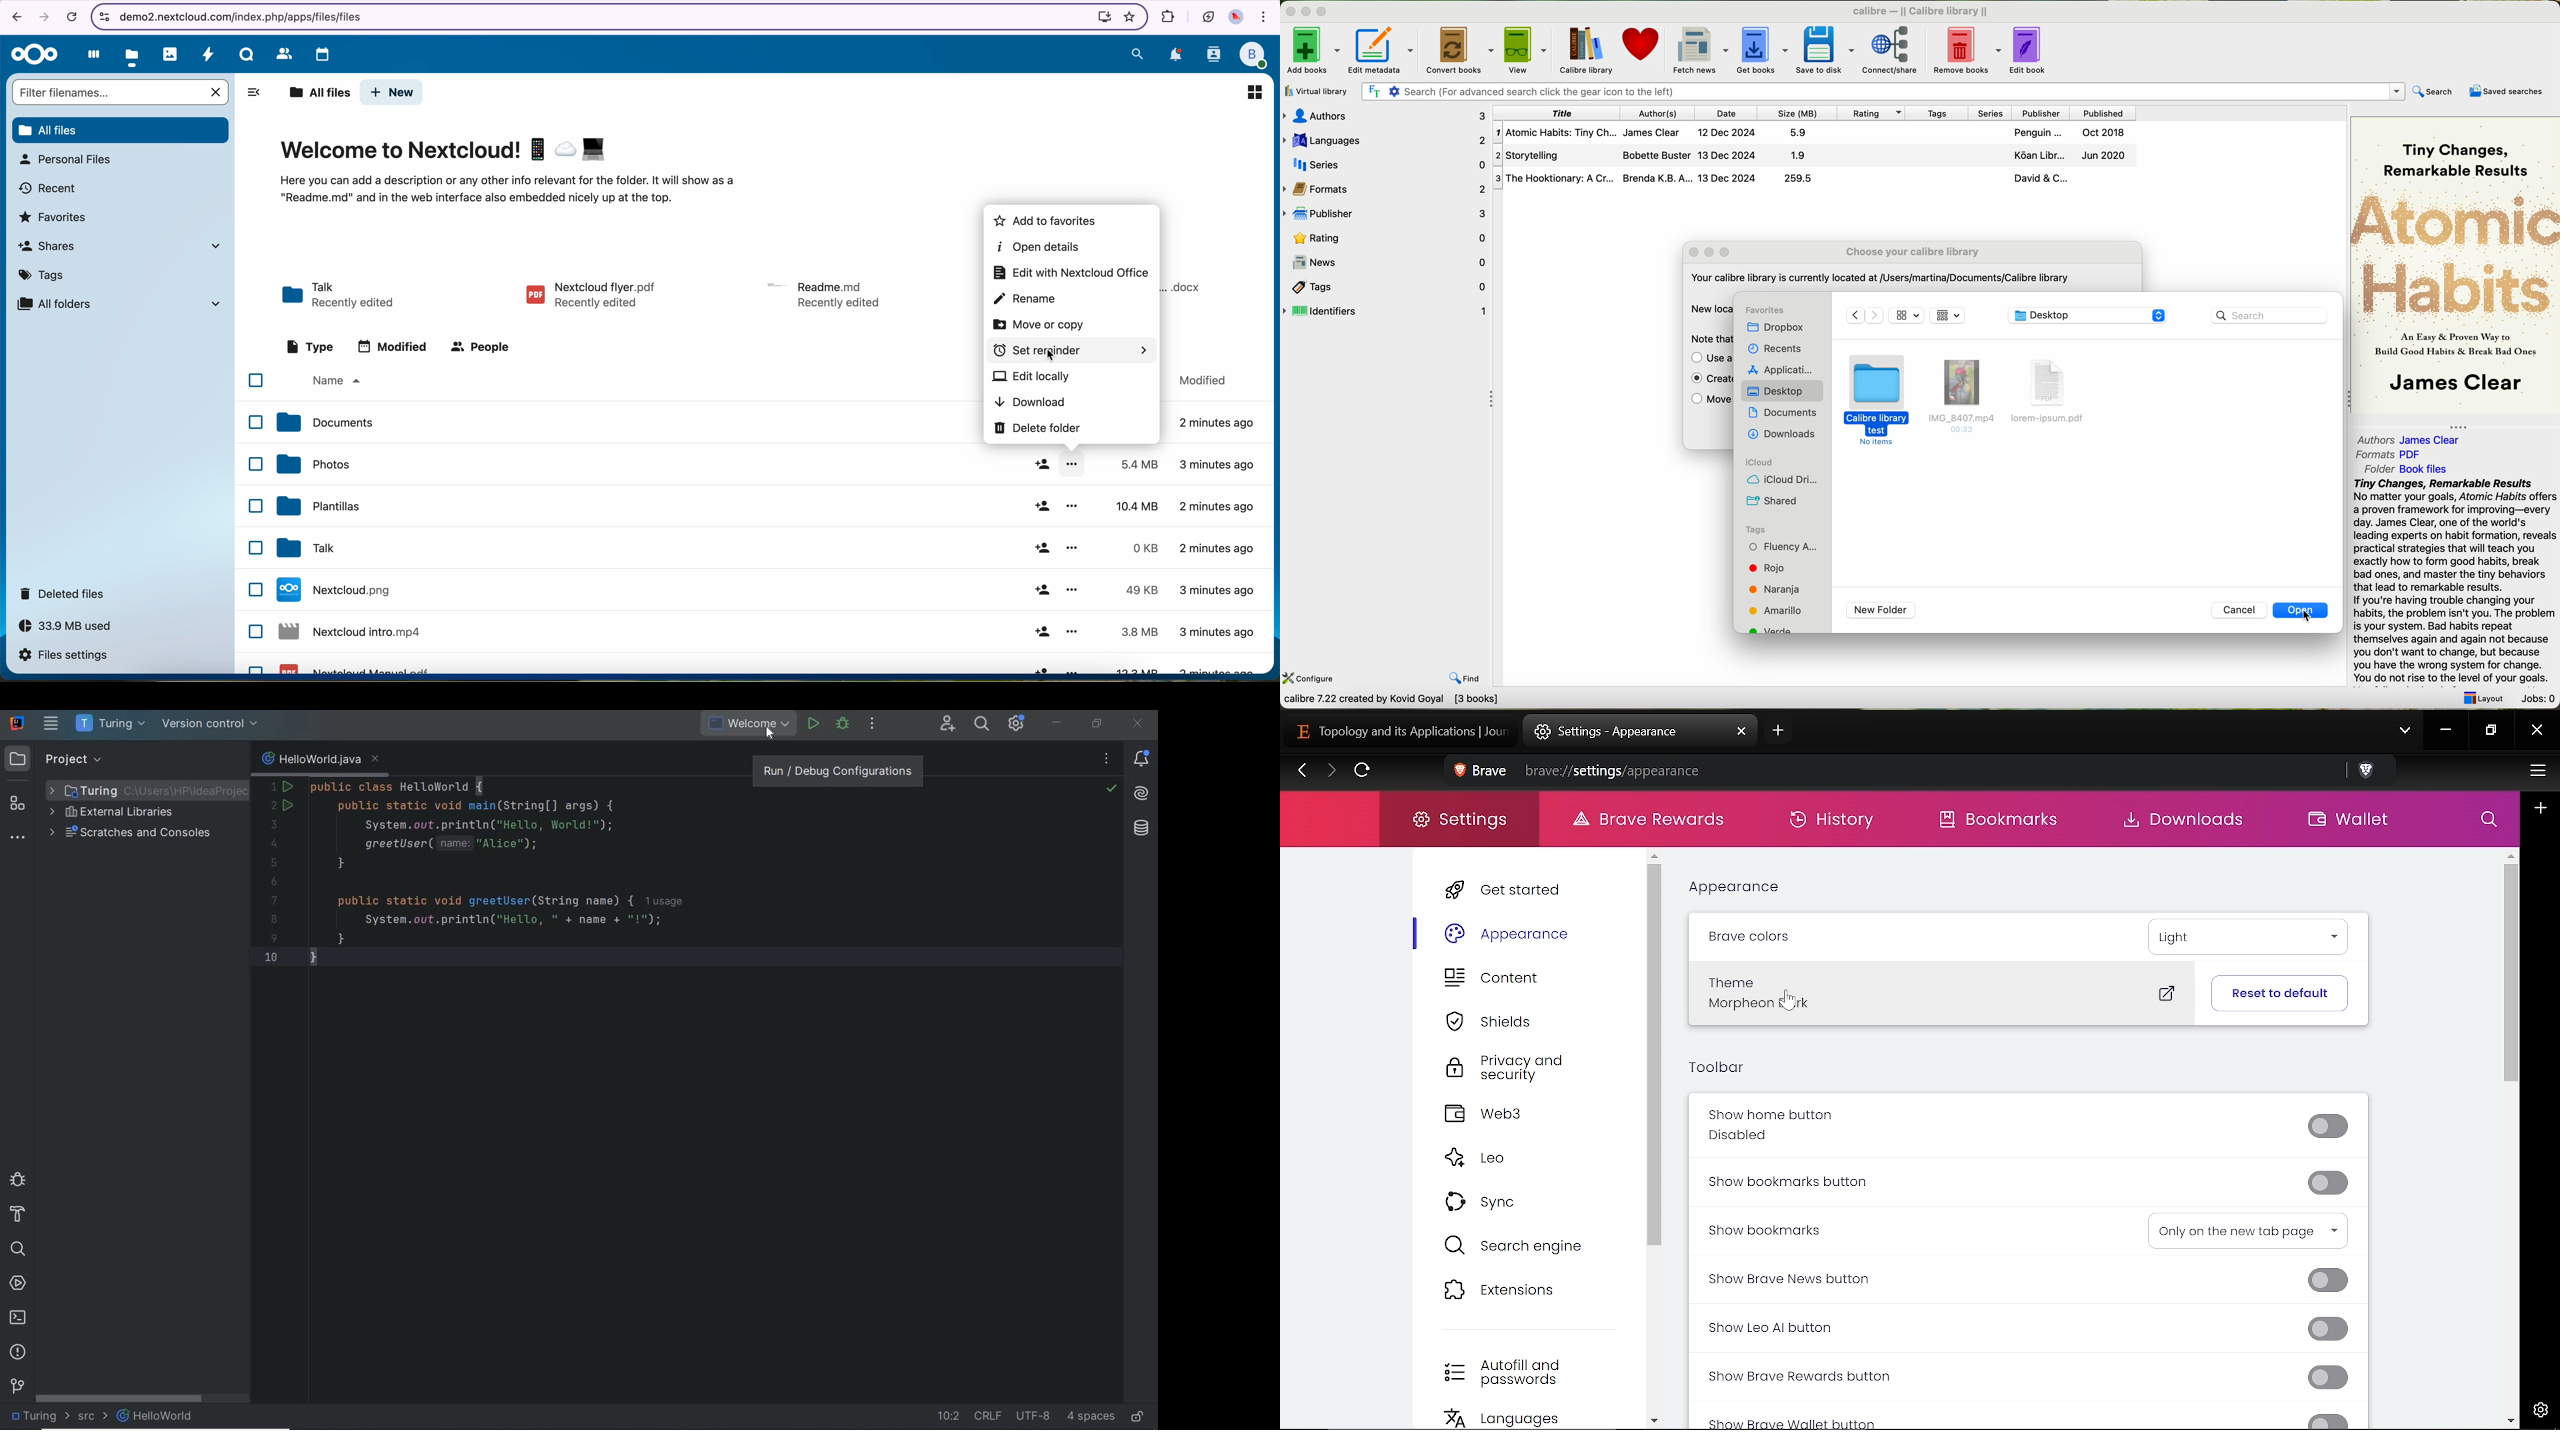  What do you see at coordinates (311, 549) in the screenshot?
I see `tak` at bounding box center [311, 549].